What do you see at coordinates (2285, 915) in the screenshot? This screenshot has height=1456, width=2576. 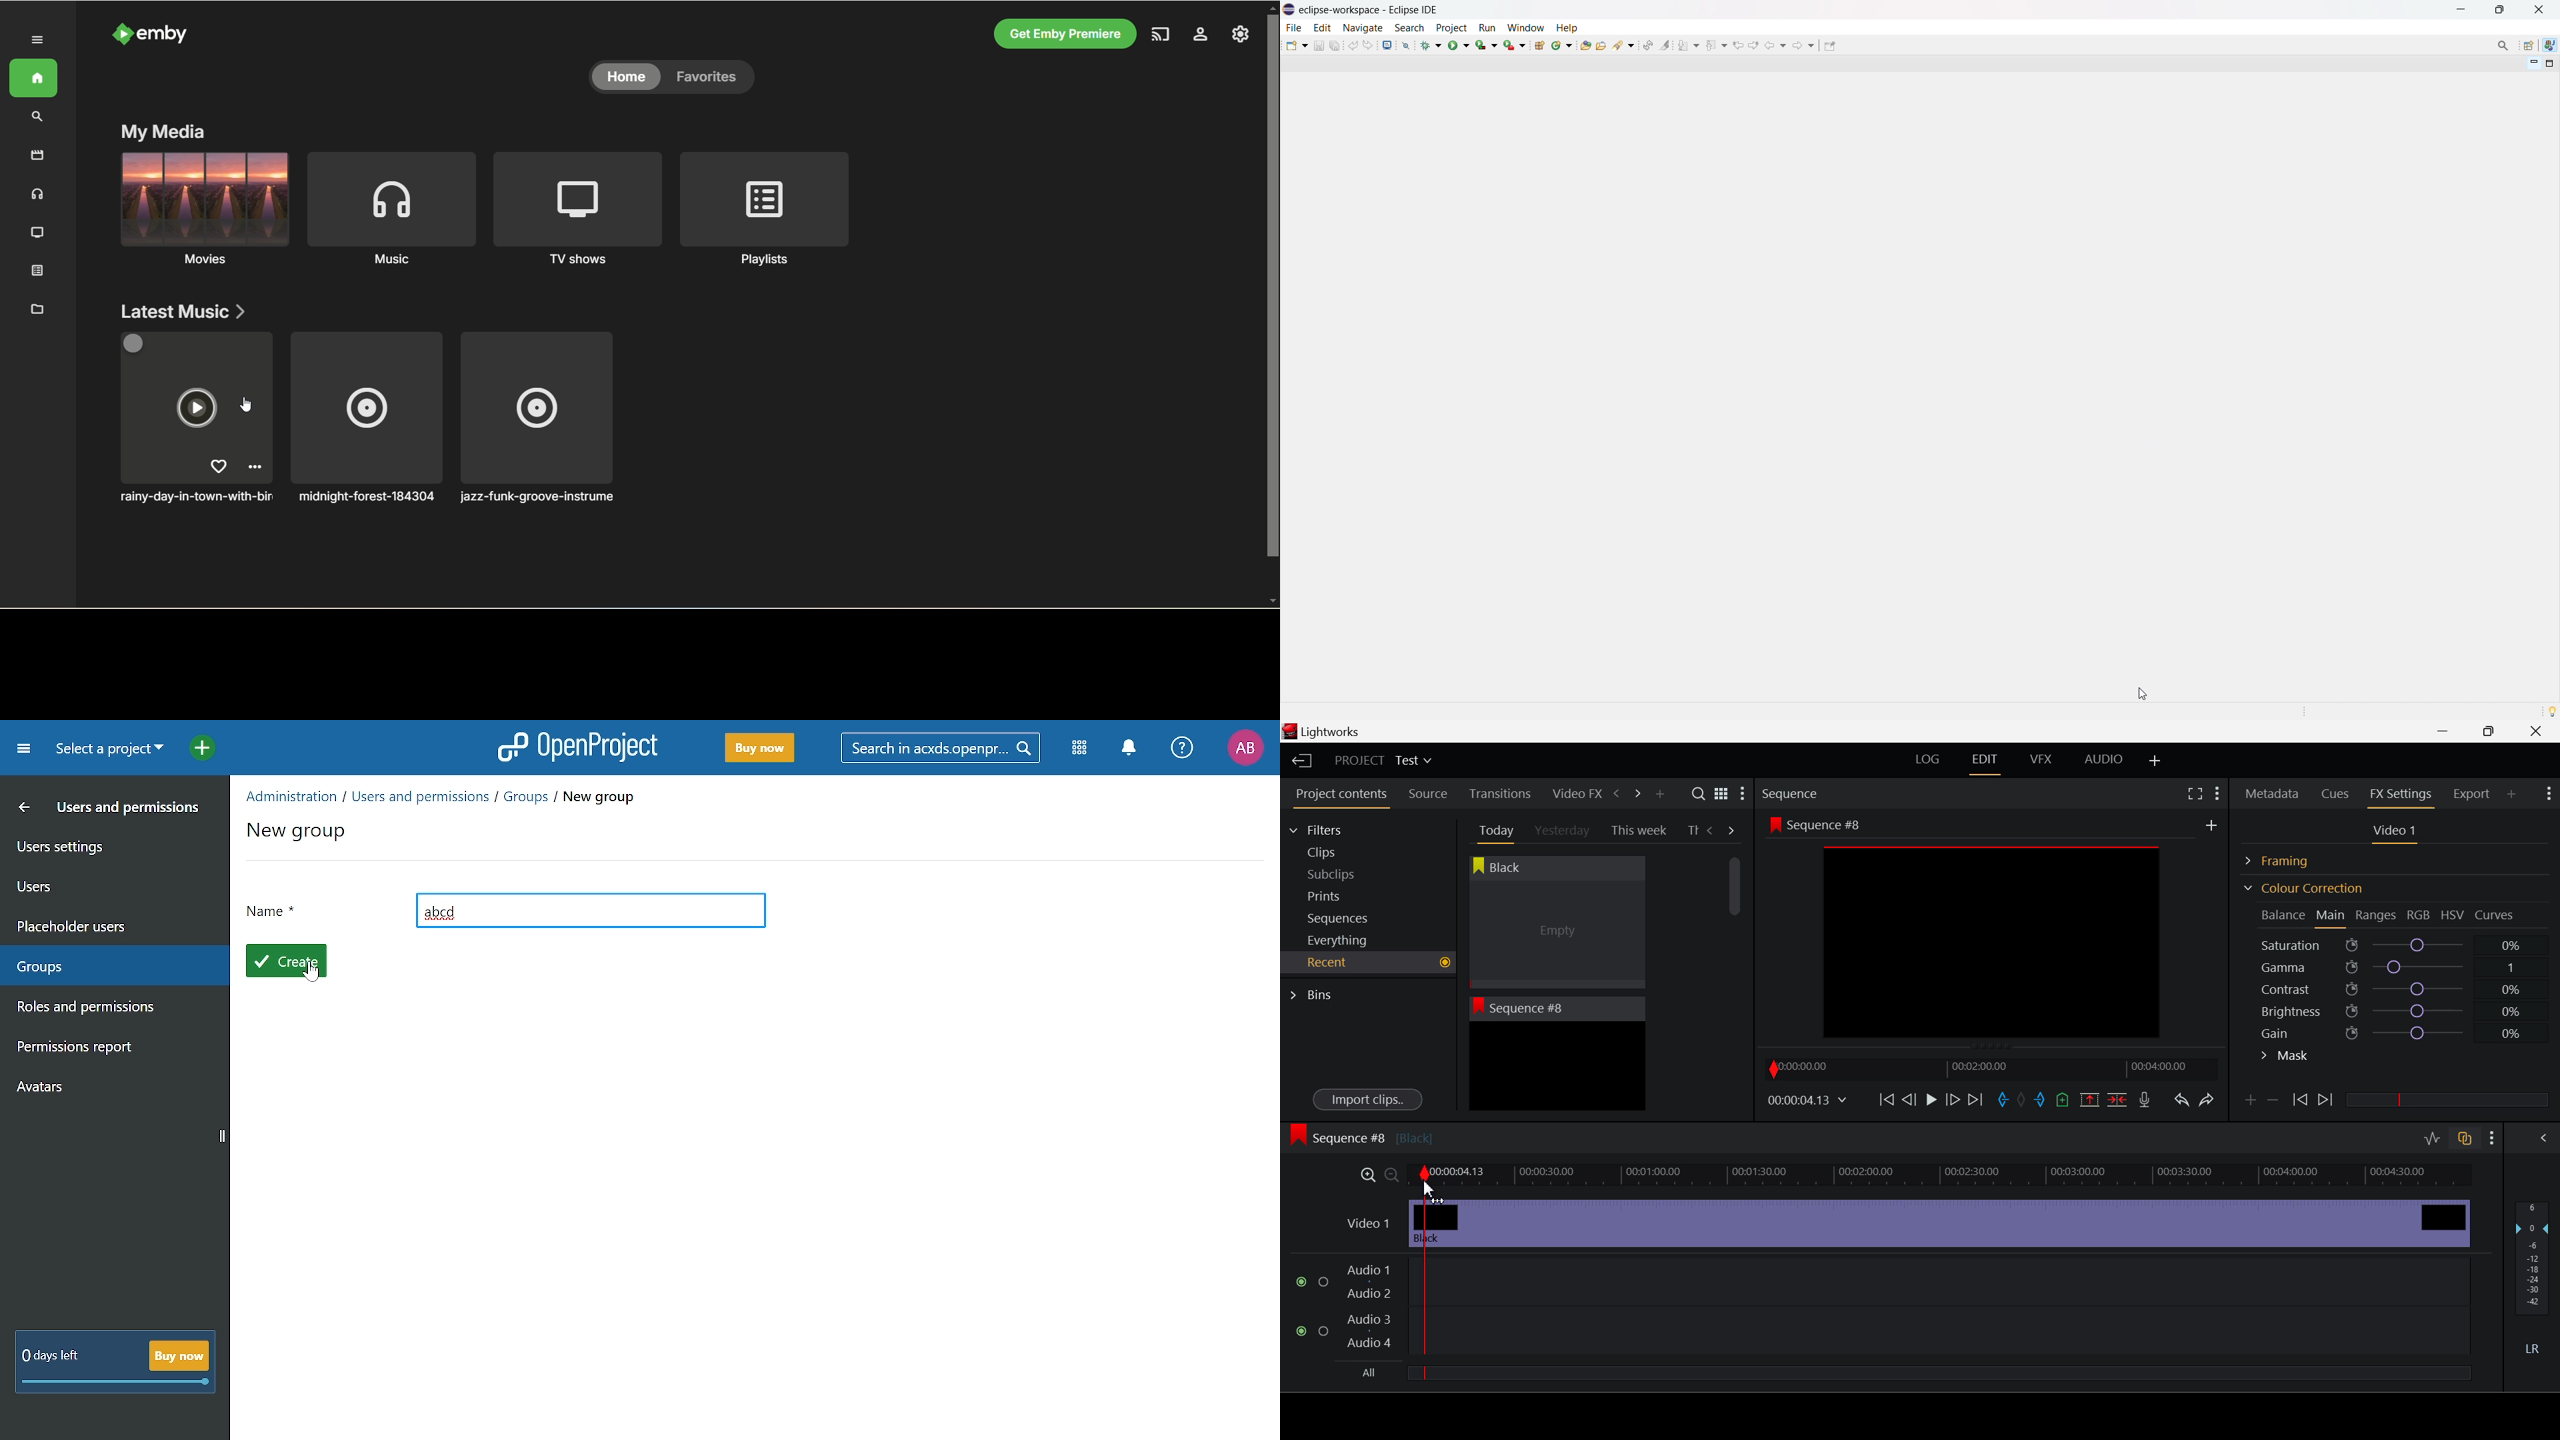 I see `Balance Section` at bounding box center [2285, 915].